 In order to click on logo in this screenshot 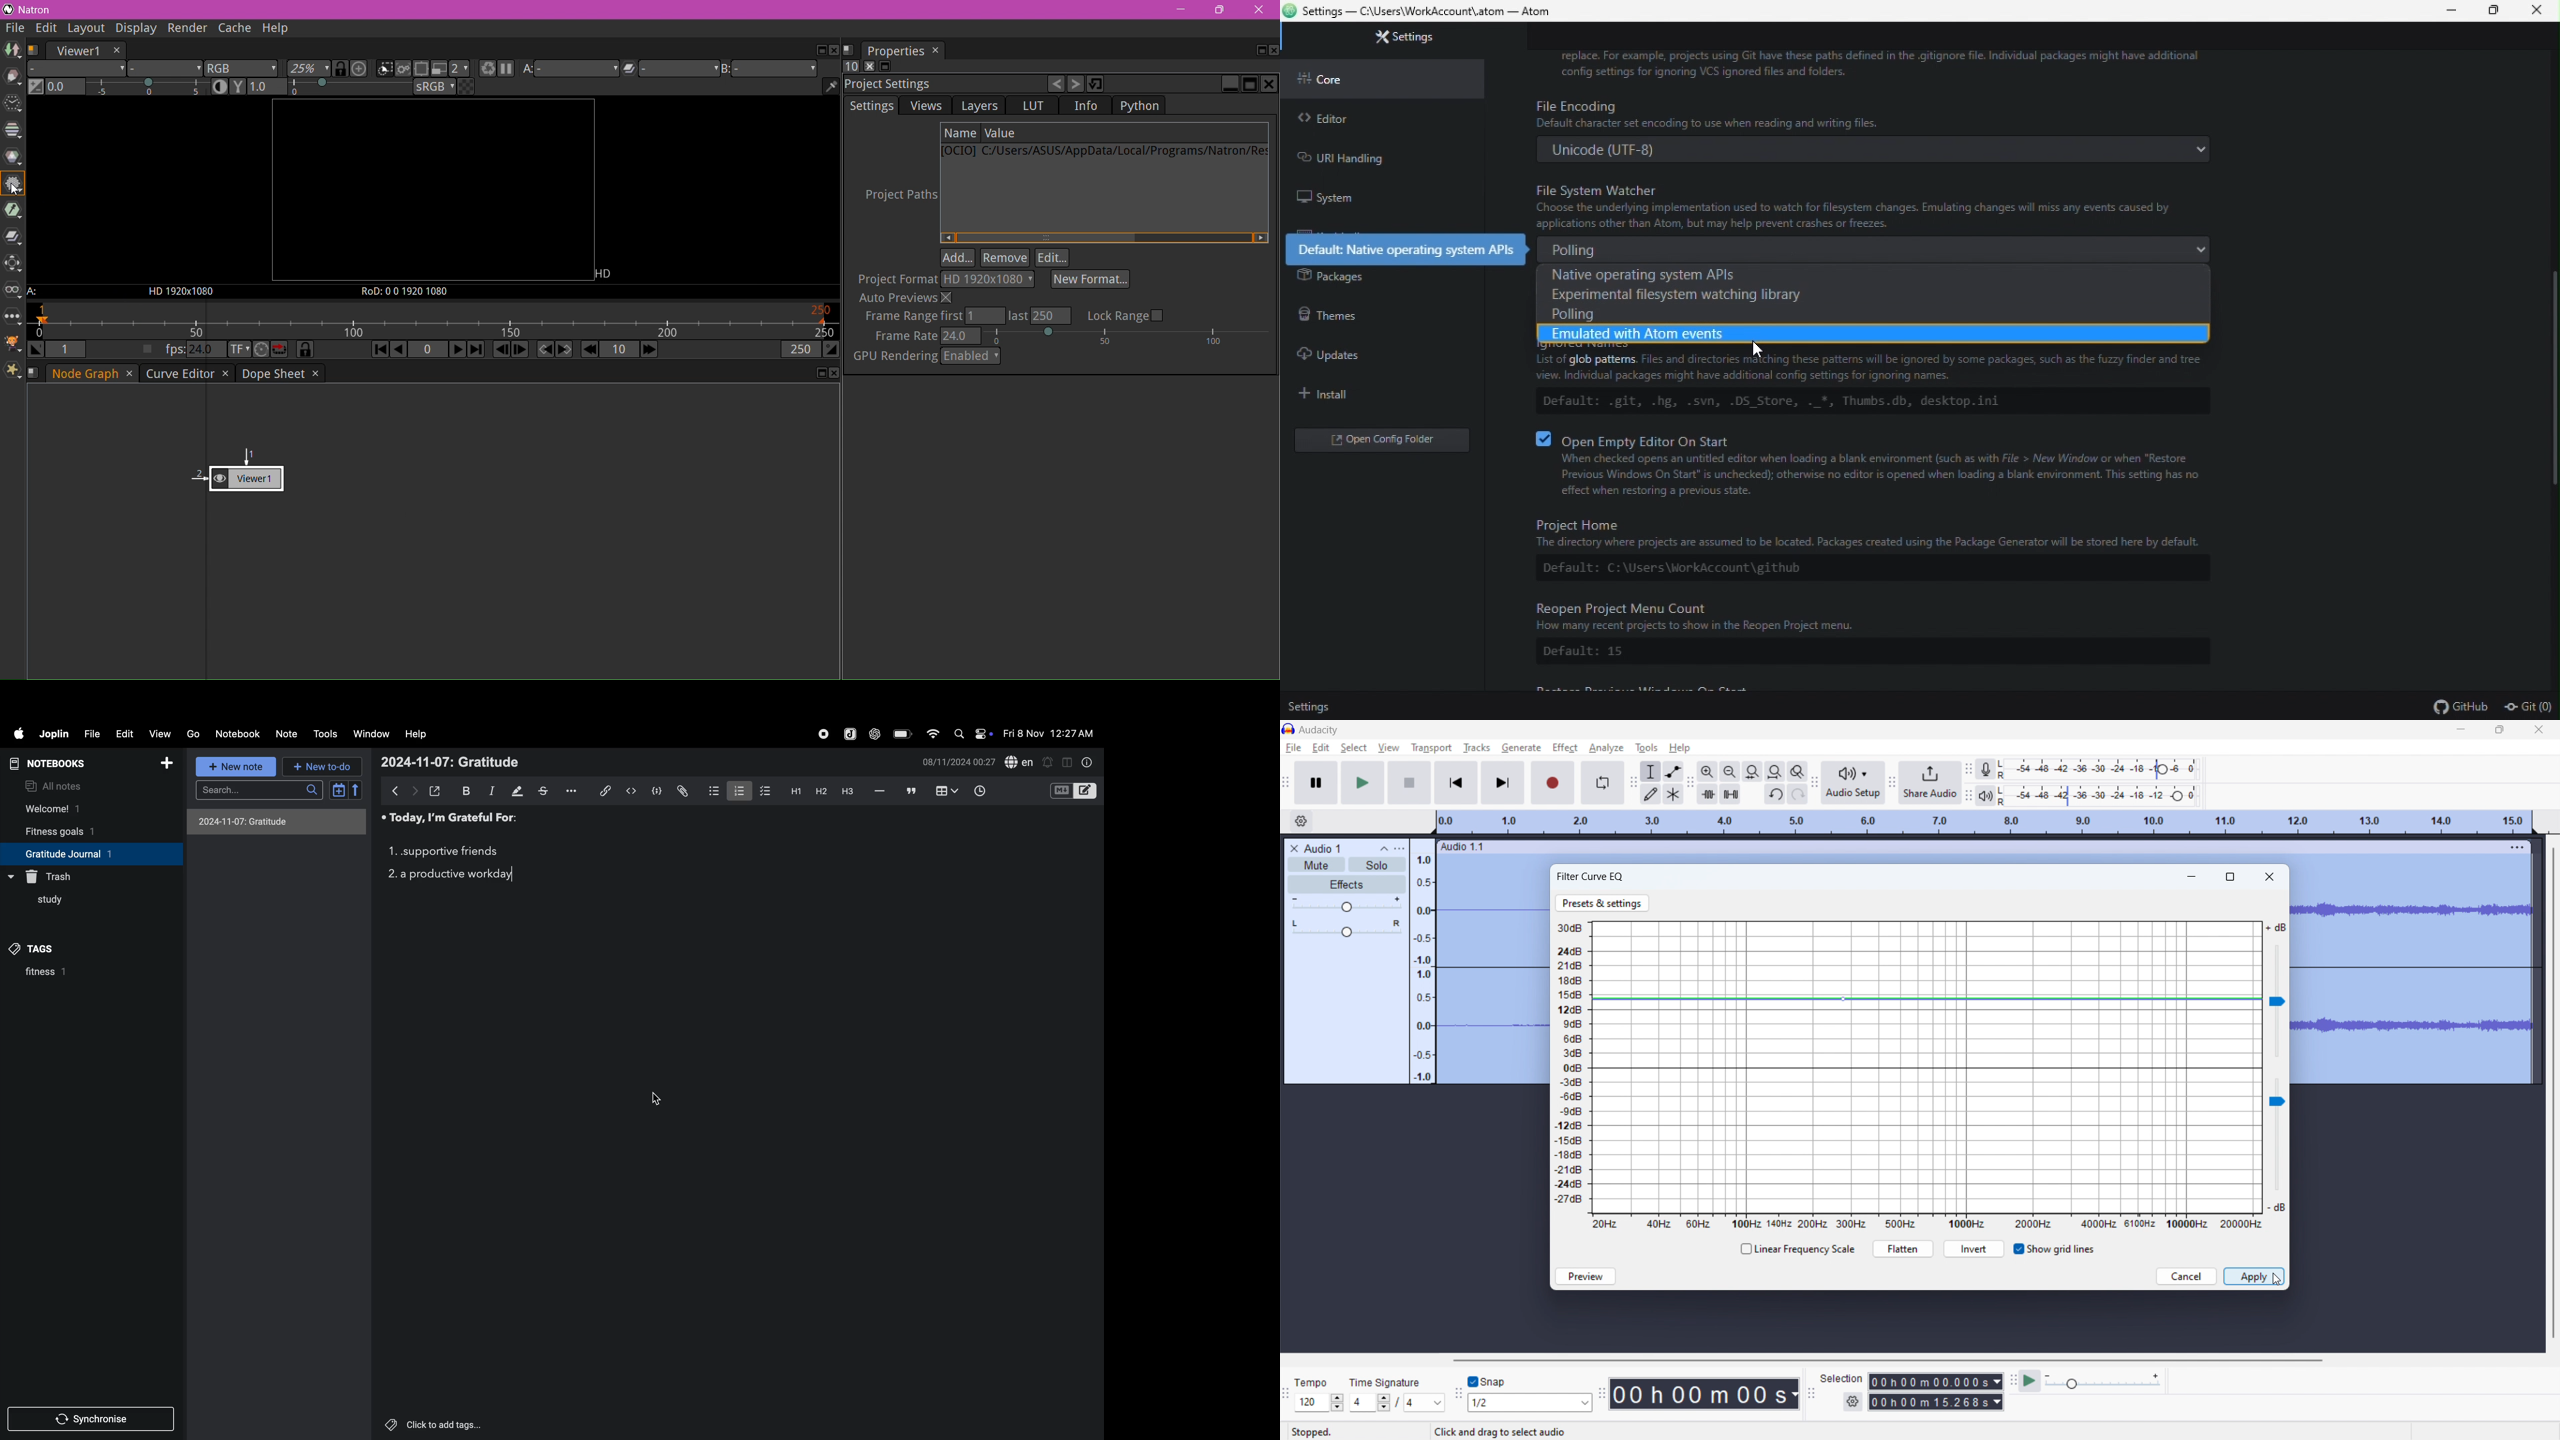, I will do `click(1289, 728)`.